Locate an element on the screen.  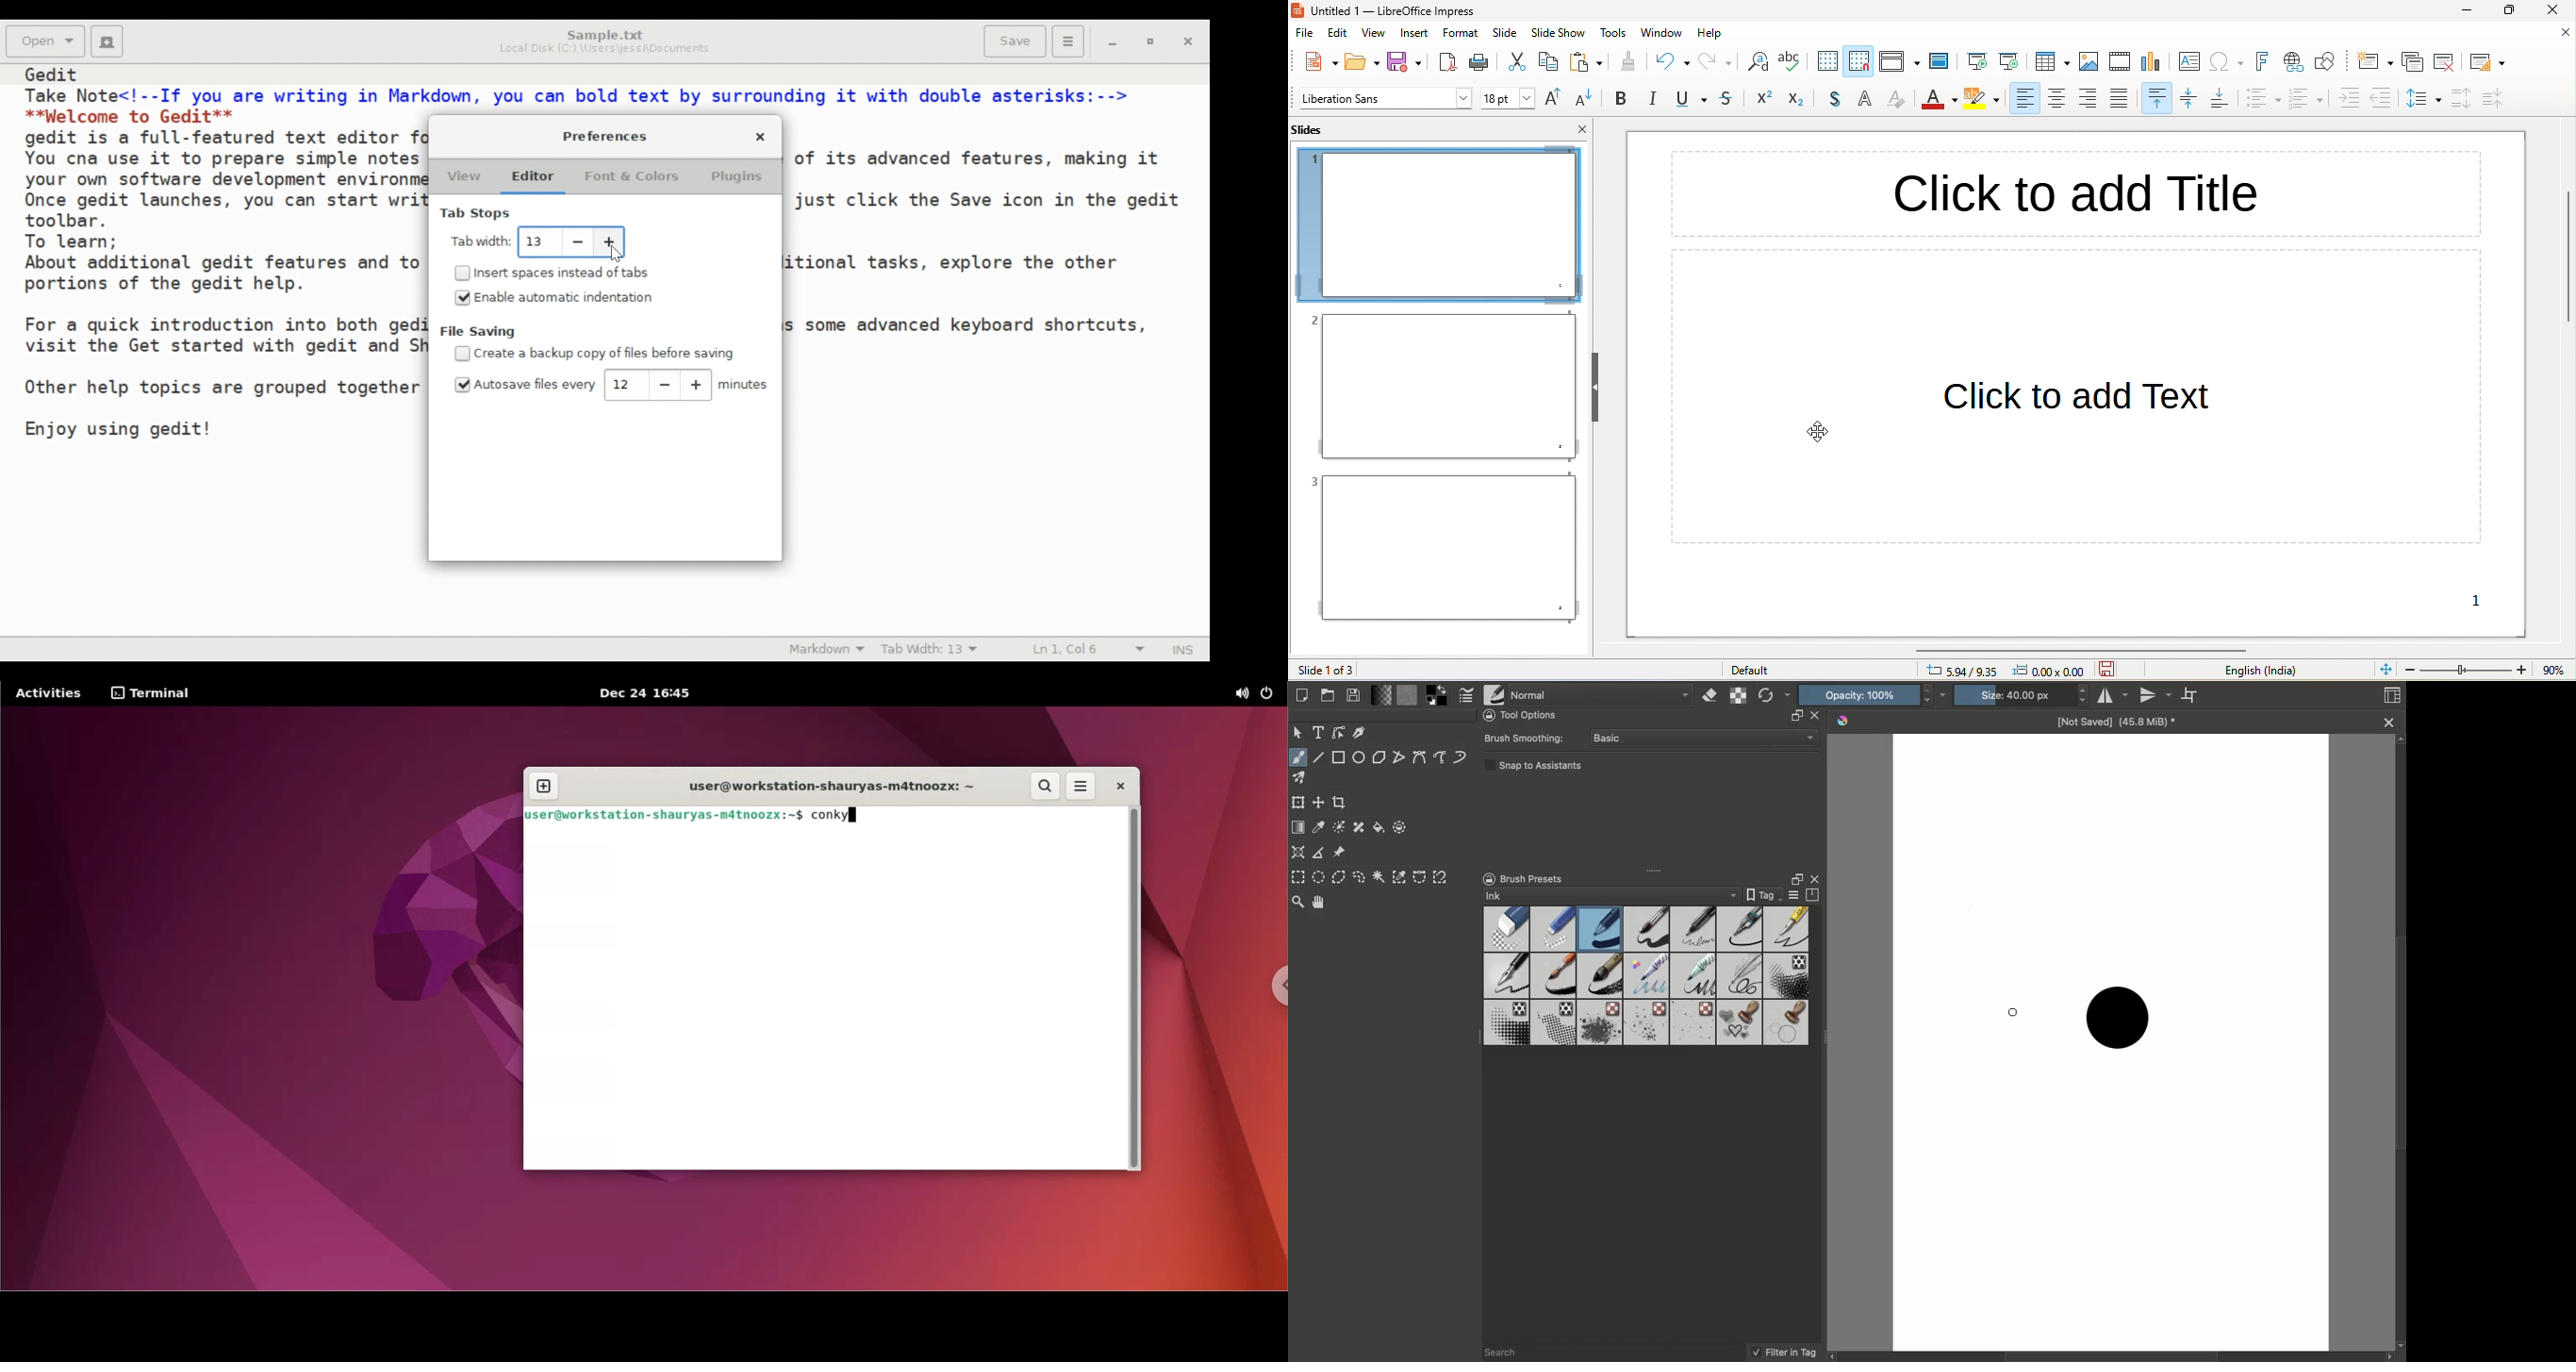
help is located at coordinates (1710, 34).